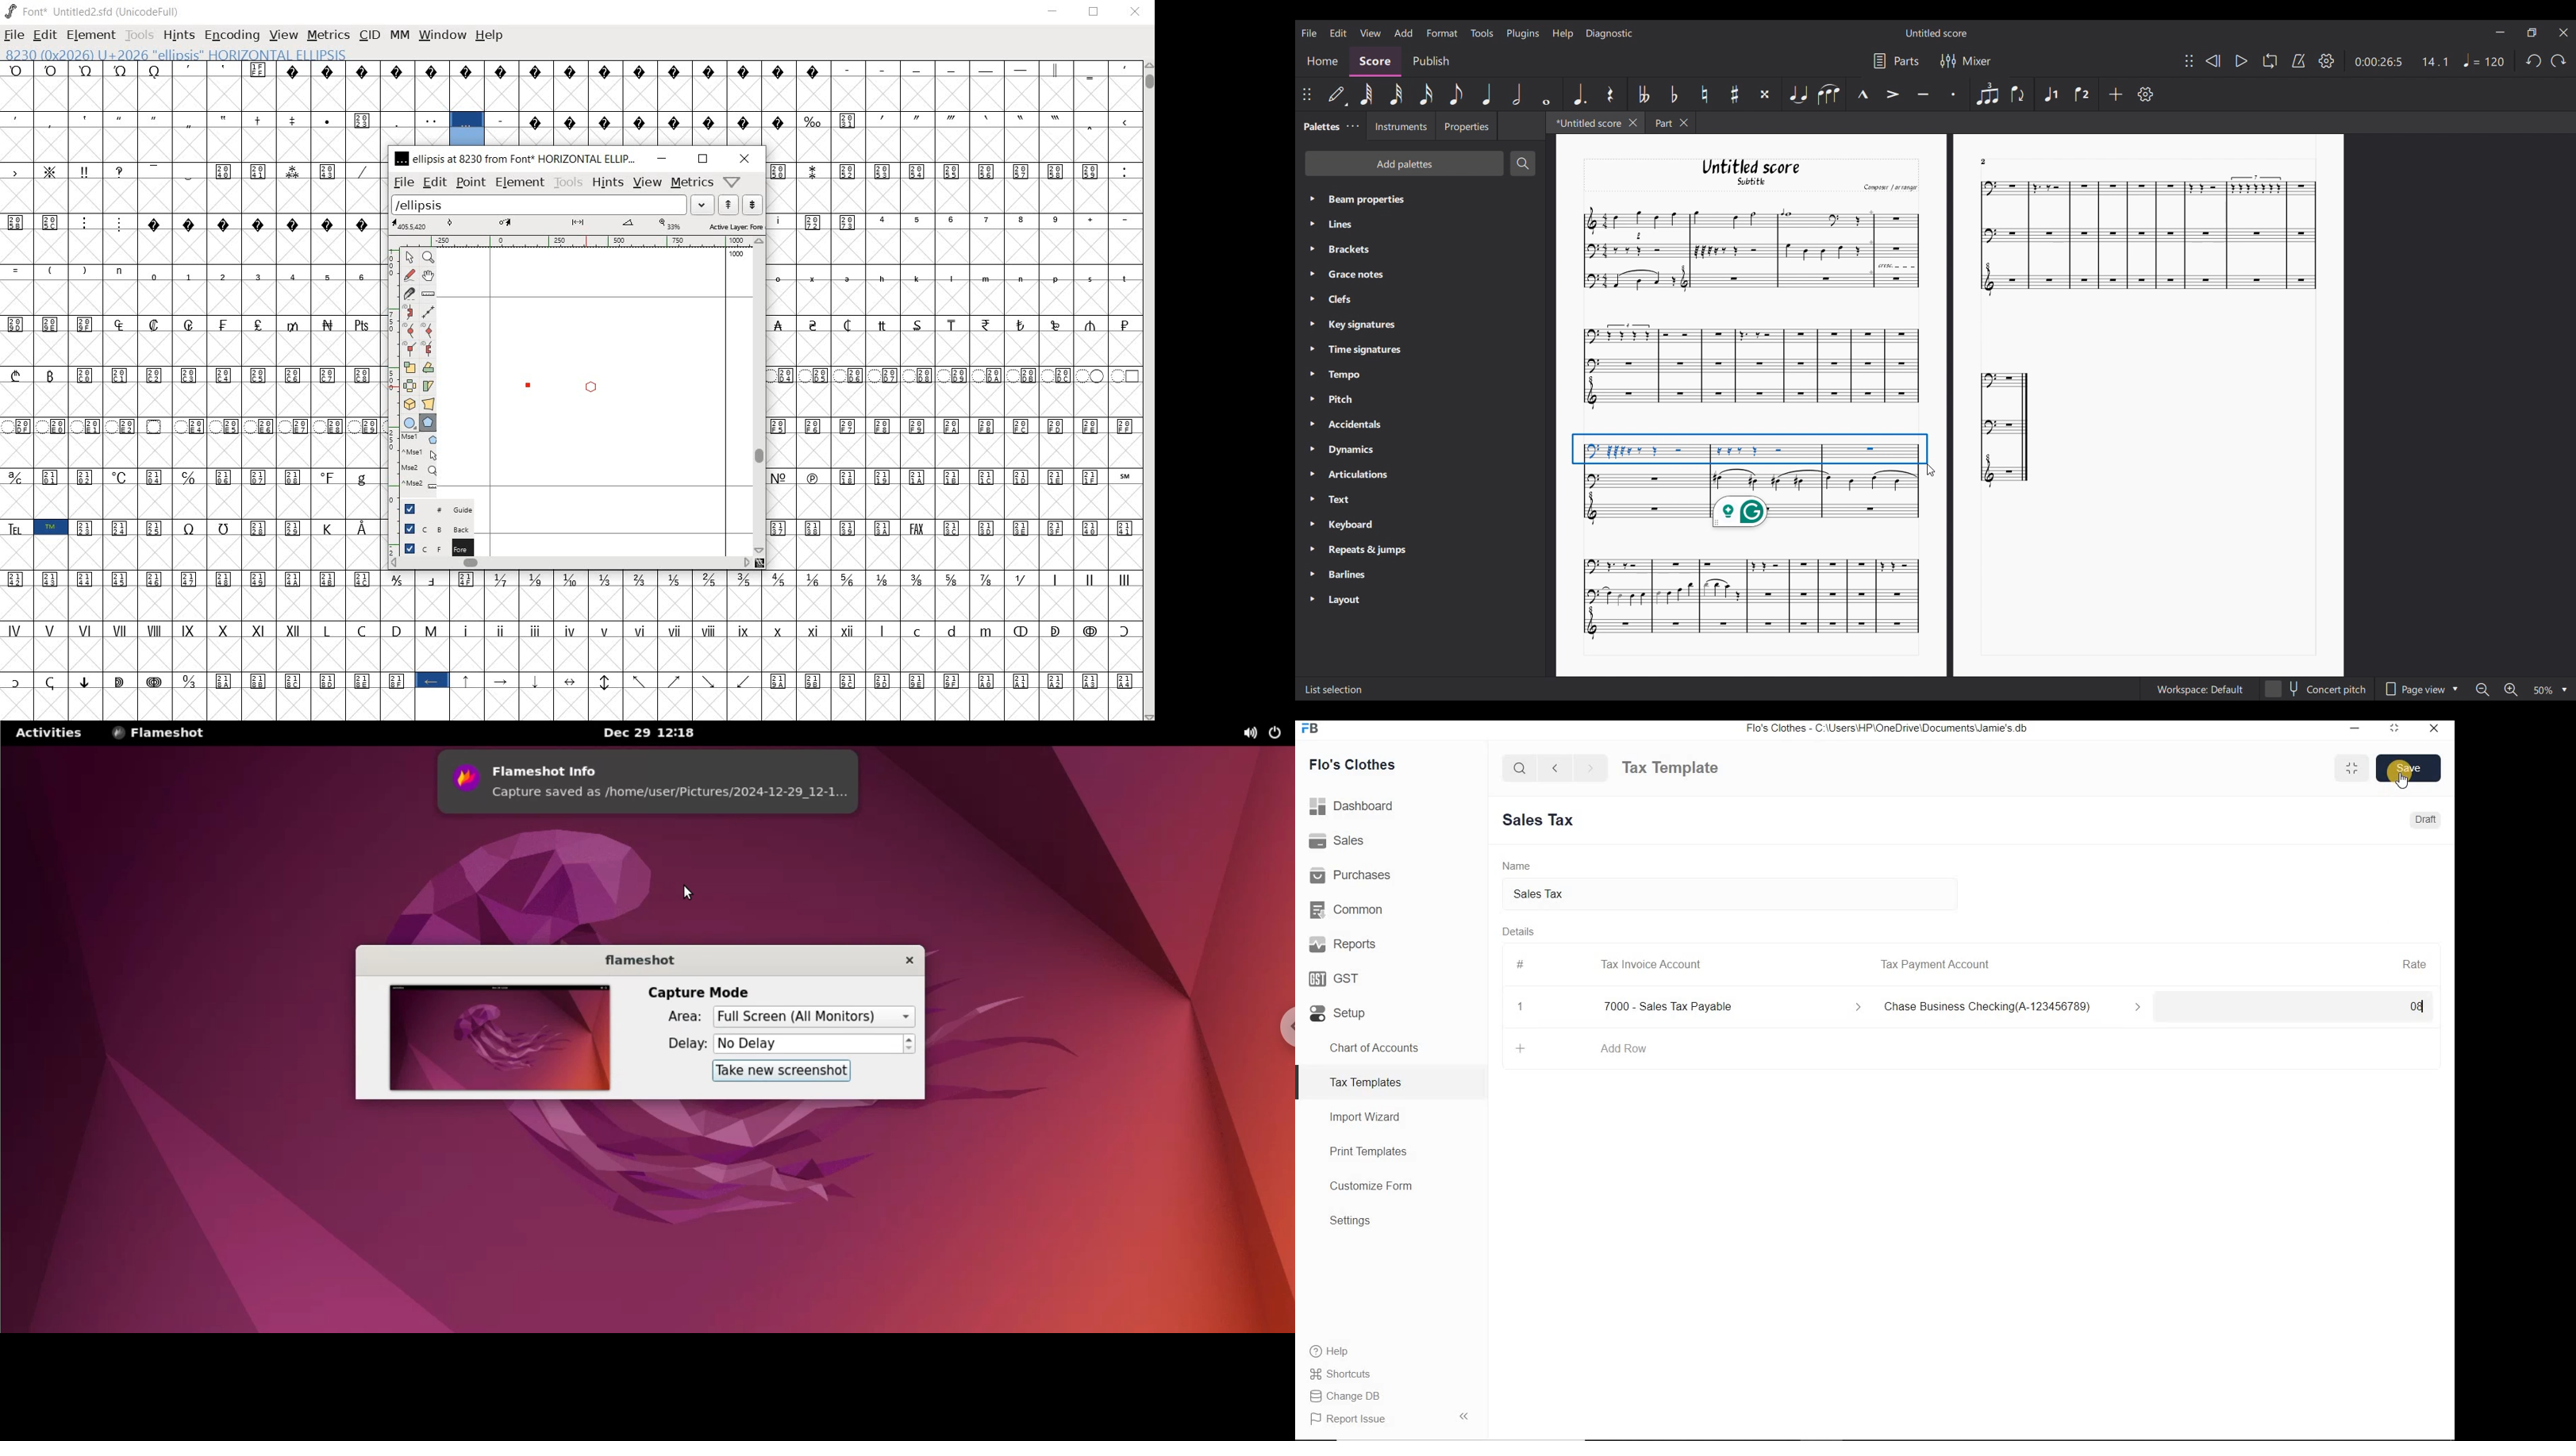 This screenshot has width=2576, height=1456. I want to click on Default, so click(1337, 97).